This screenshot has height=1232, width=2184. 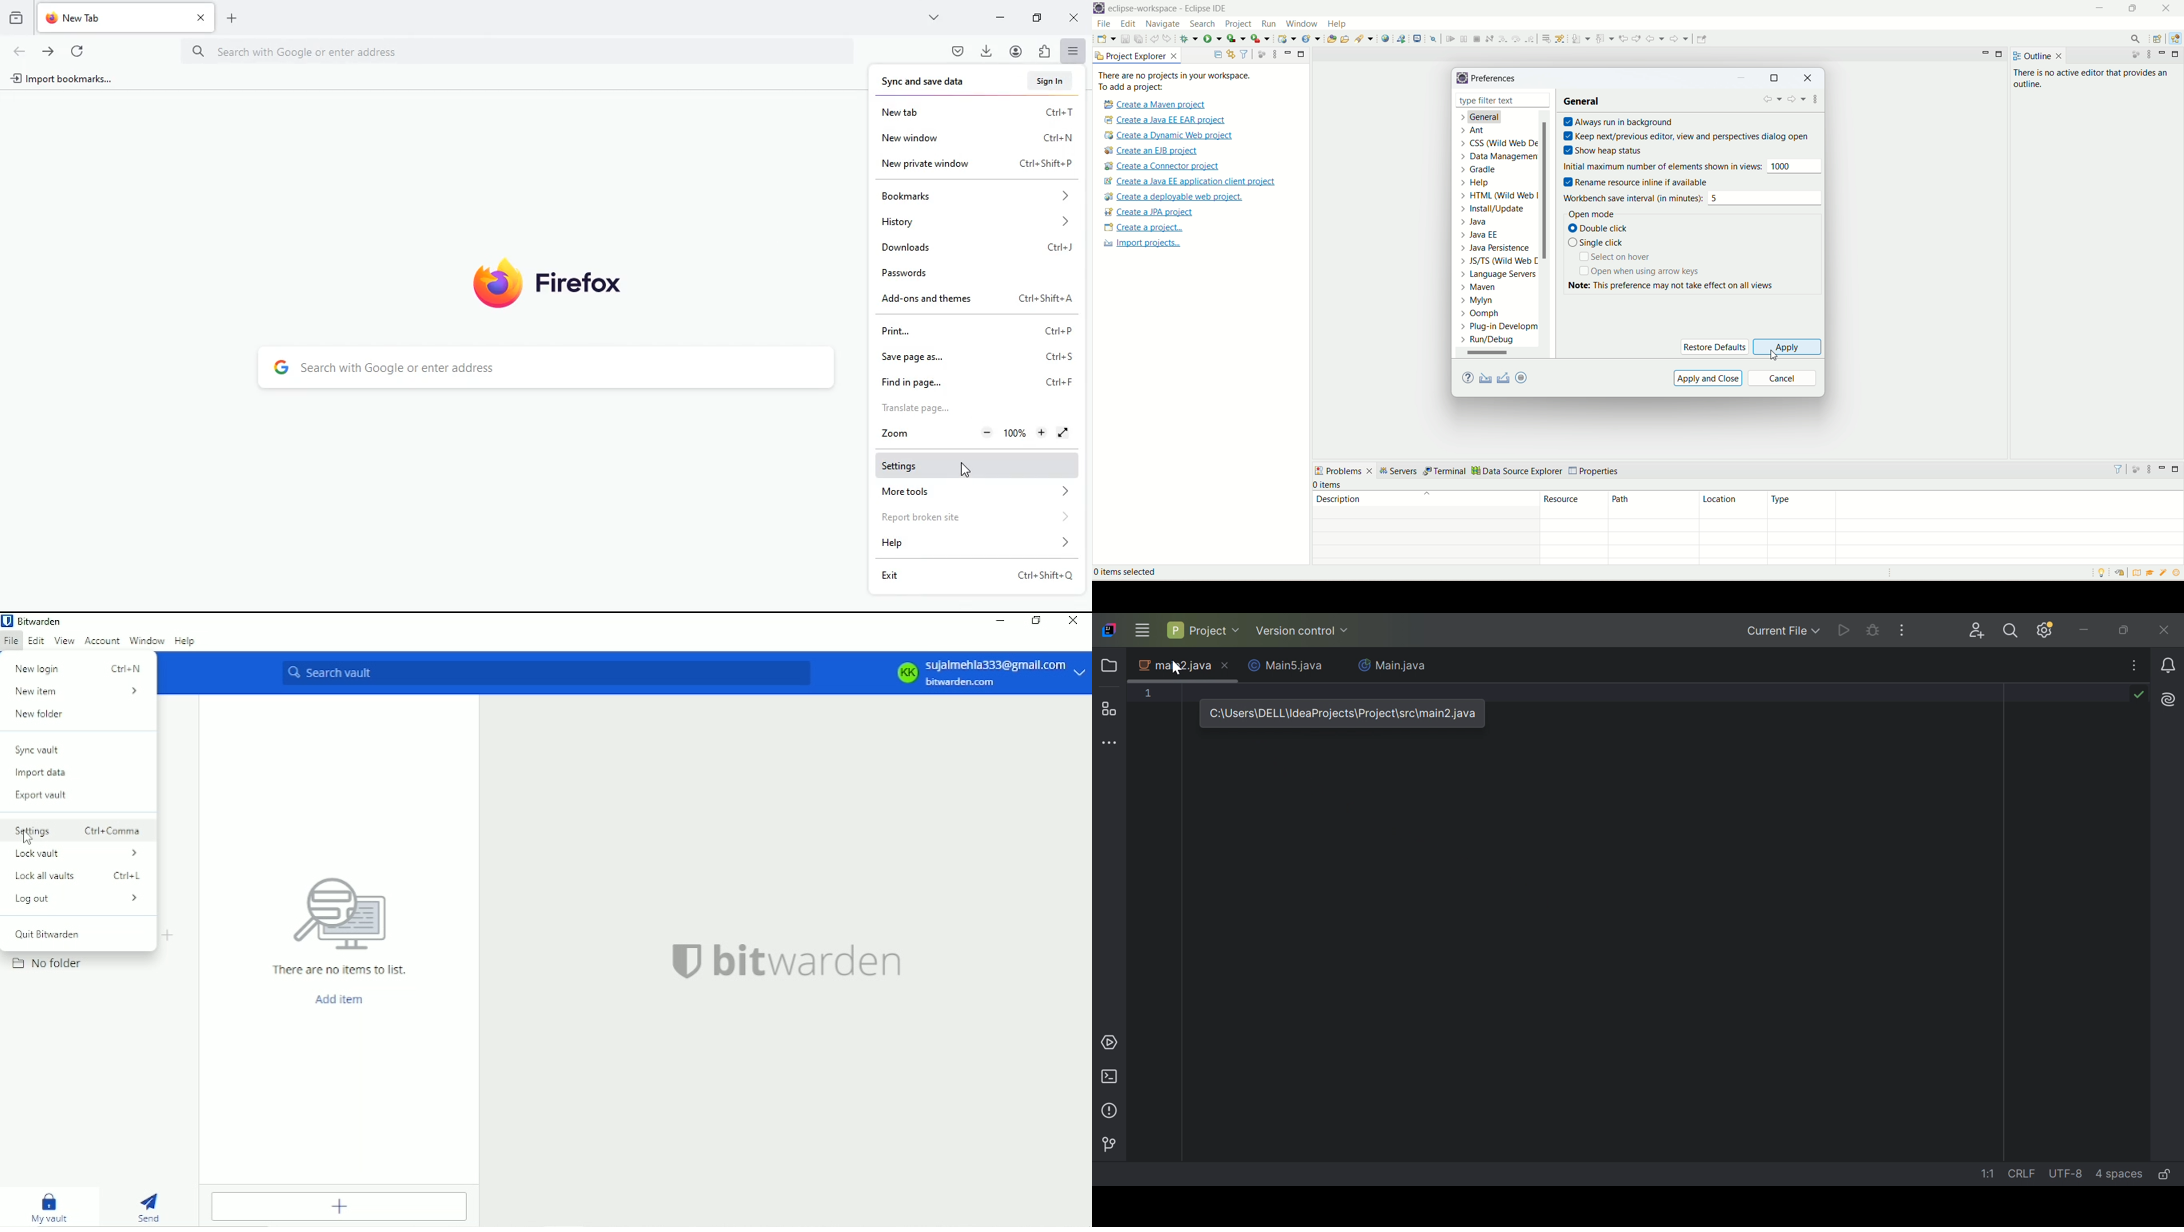 I want to click on close, so click(x=1071, y=20).